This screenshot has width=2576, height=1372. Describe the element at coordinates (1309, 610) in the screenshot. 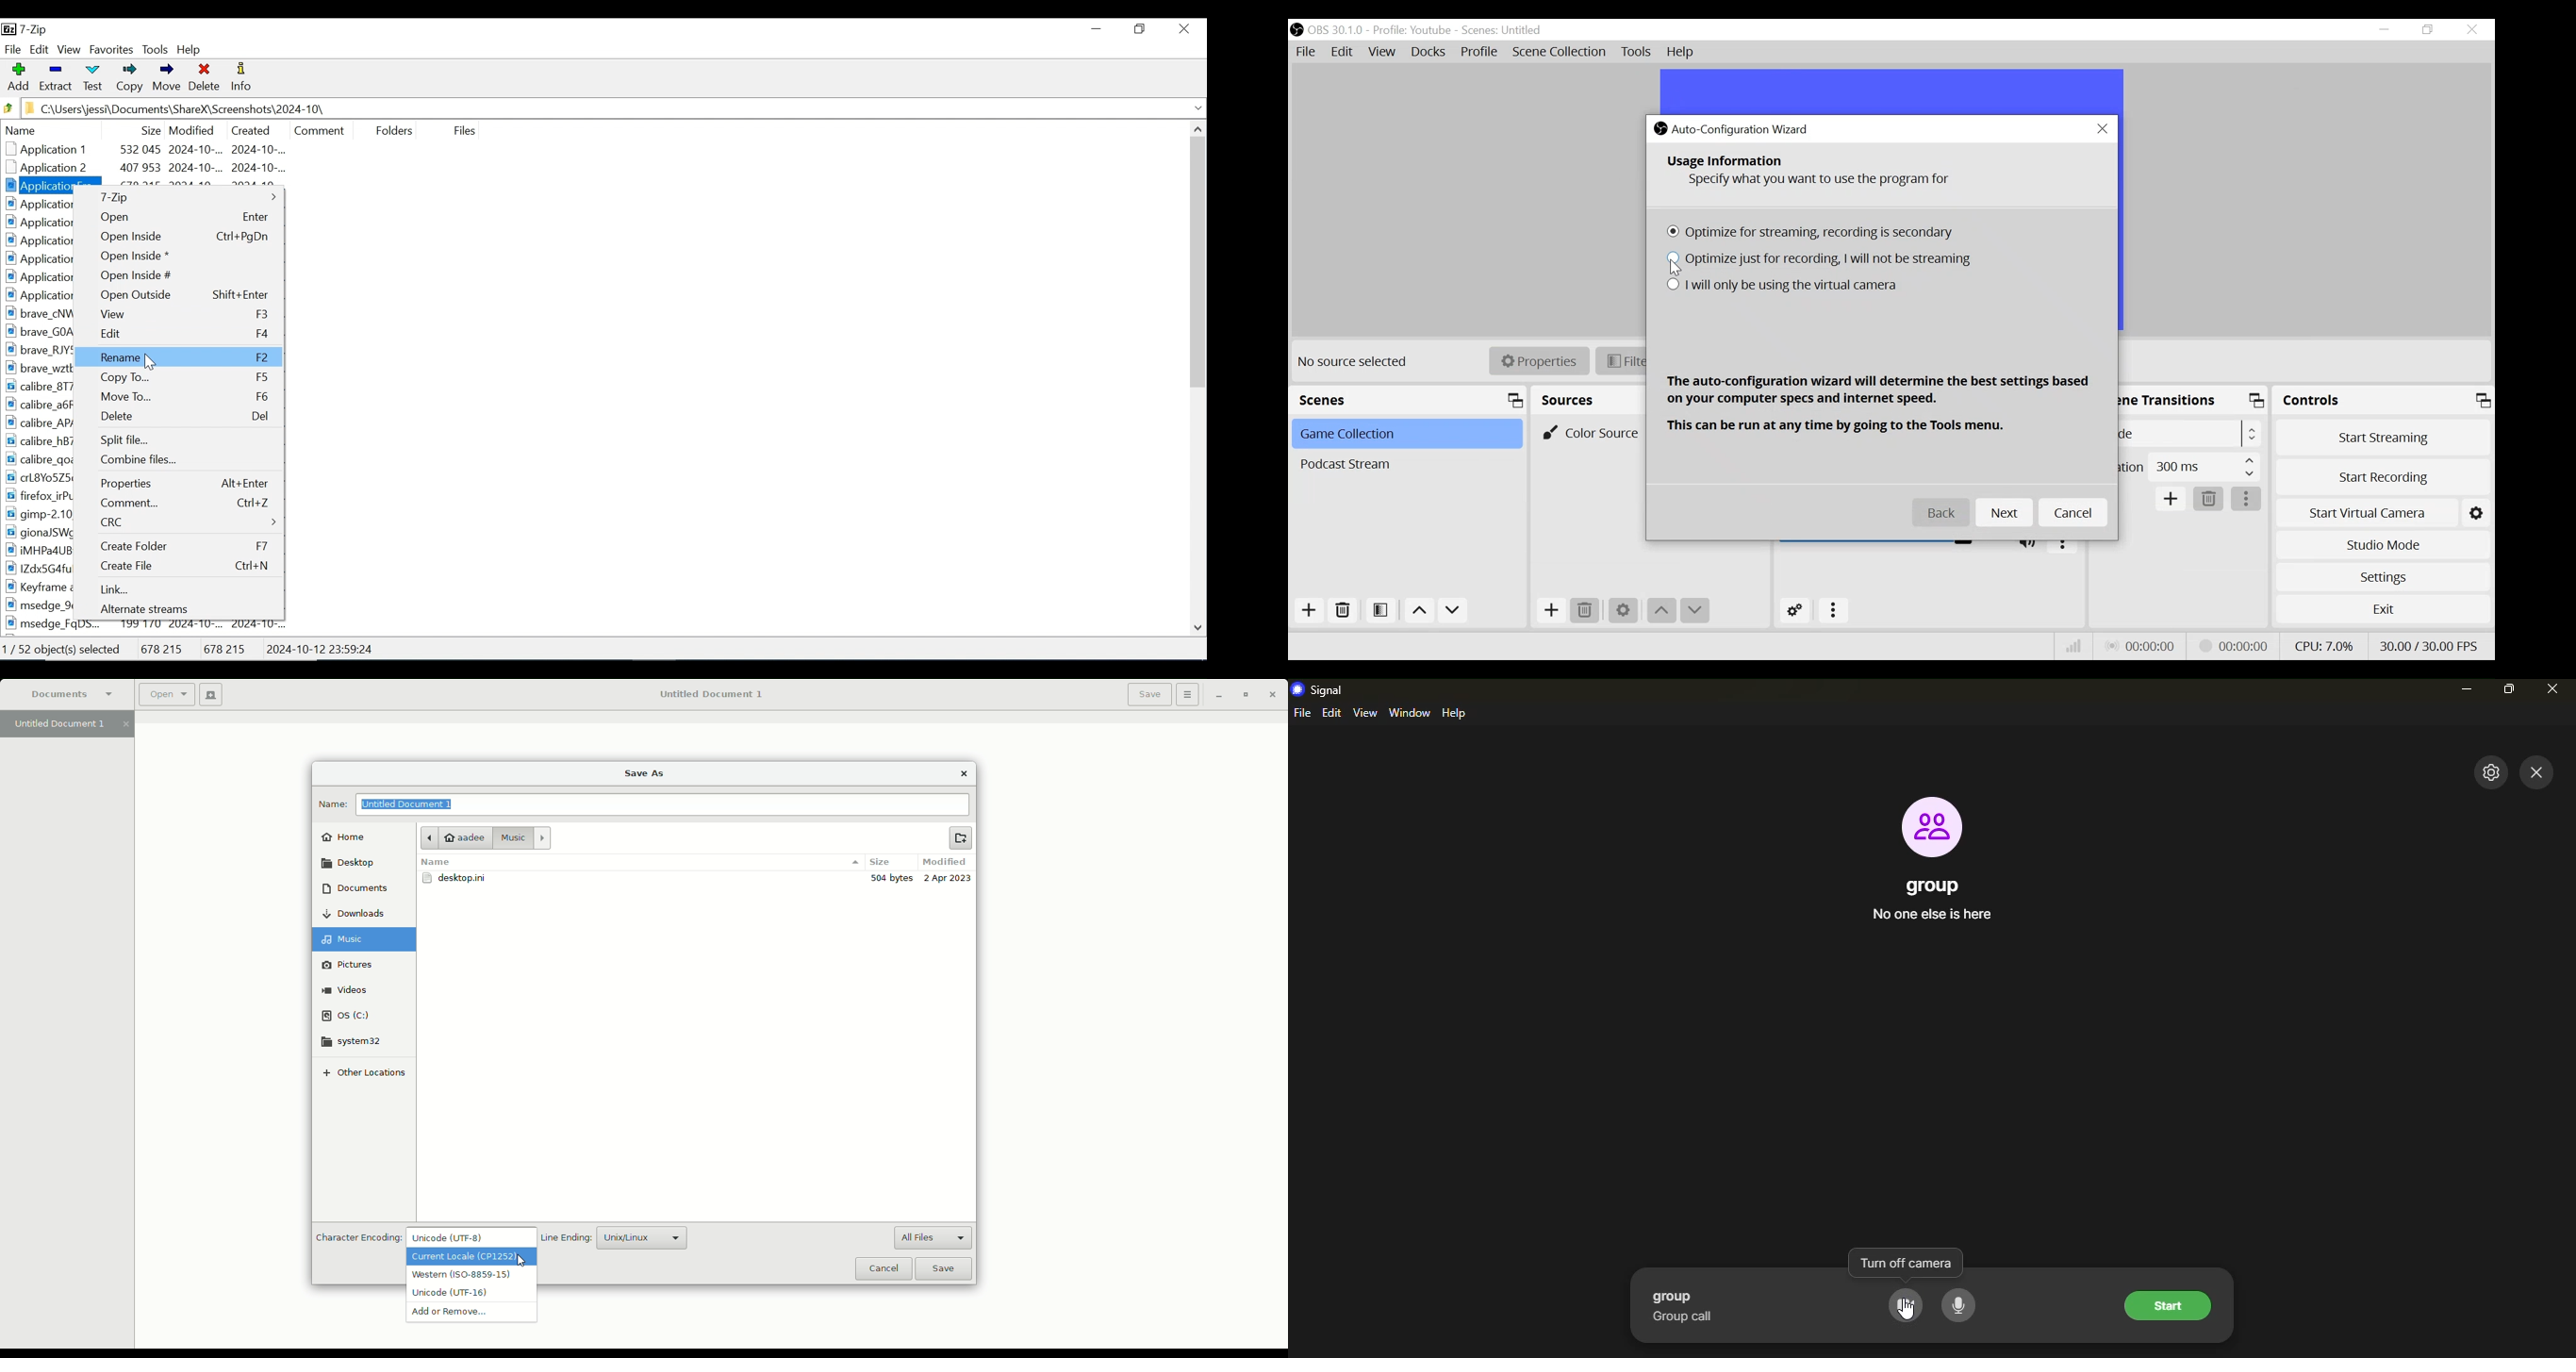

I see `Add` at that location.